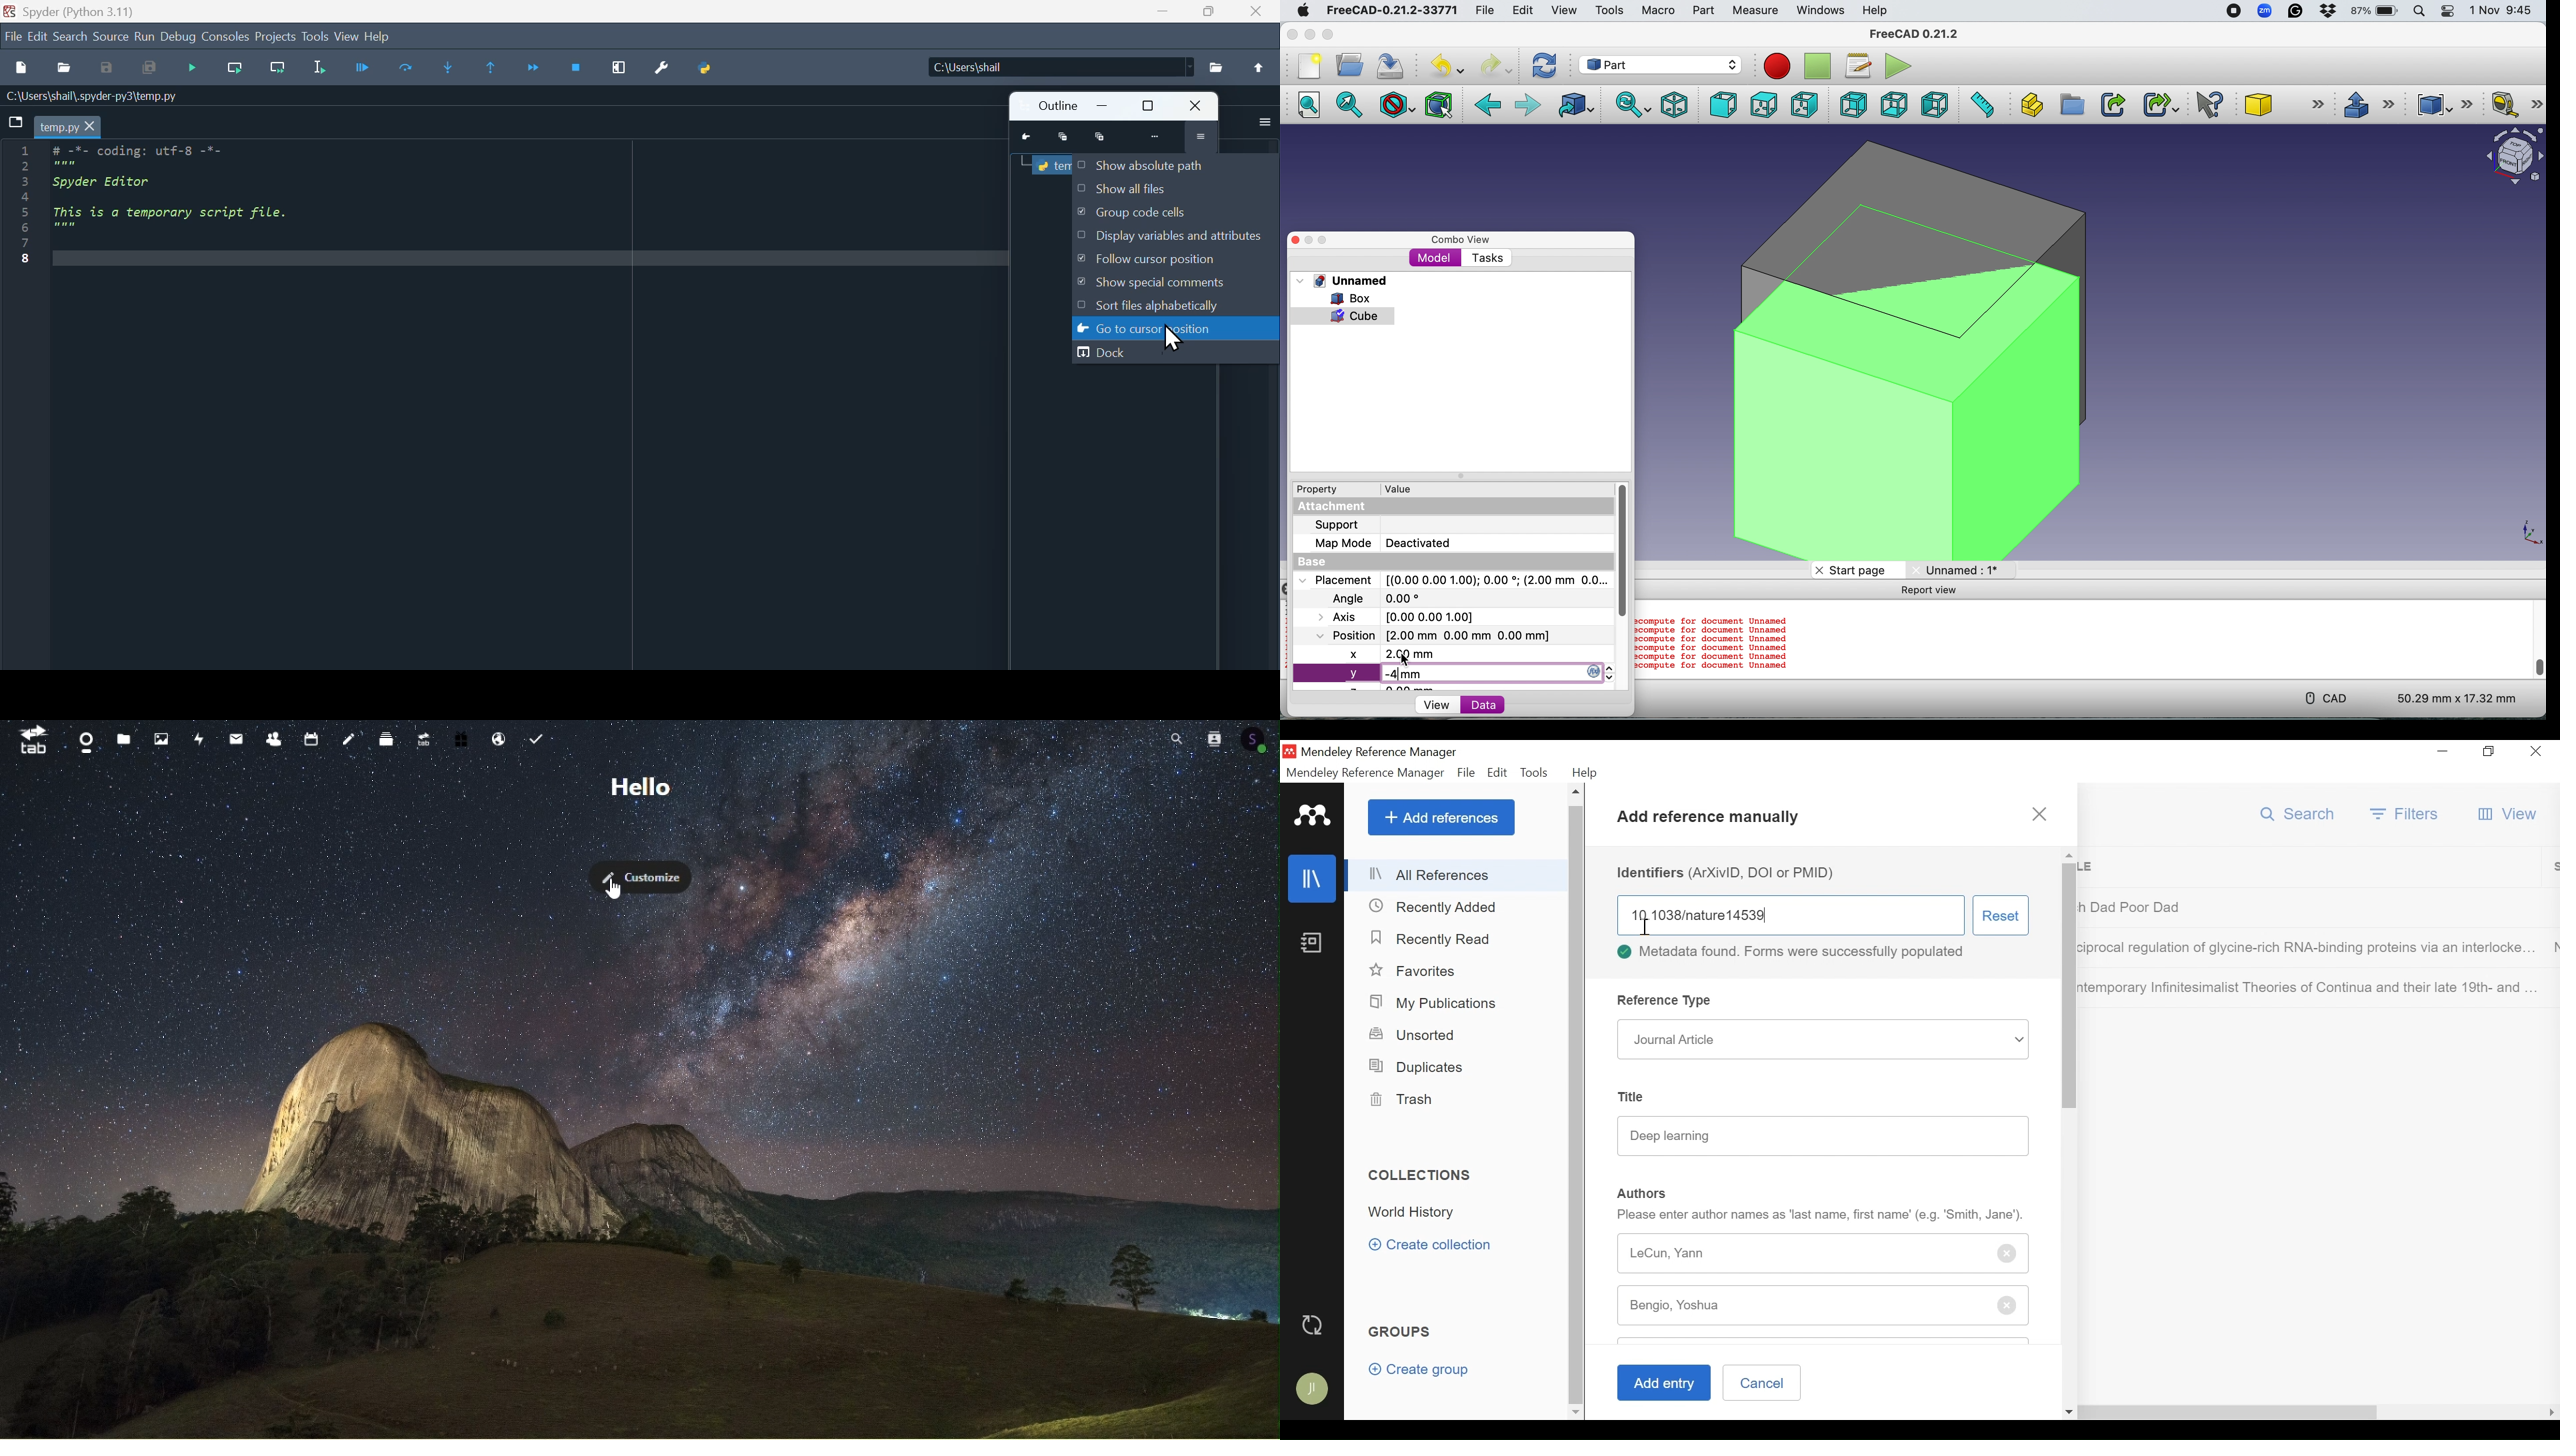  I want to click on minimize, so click(1163, 11).